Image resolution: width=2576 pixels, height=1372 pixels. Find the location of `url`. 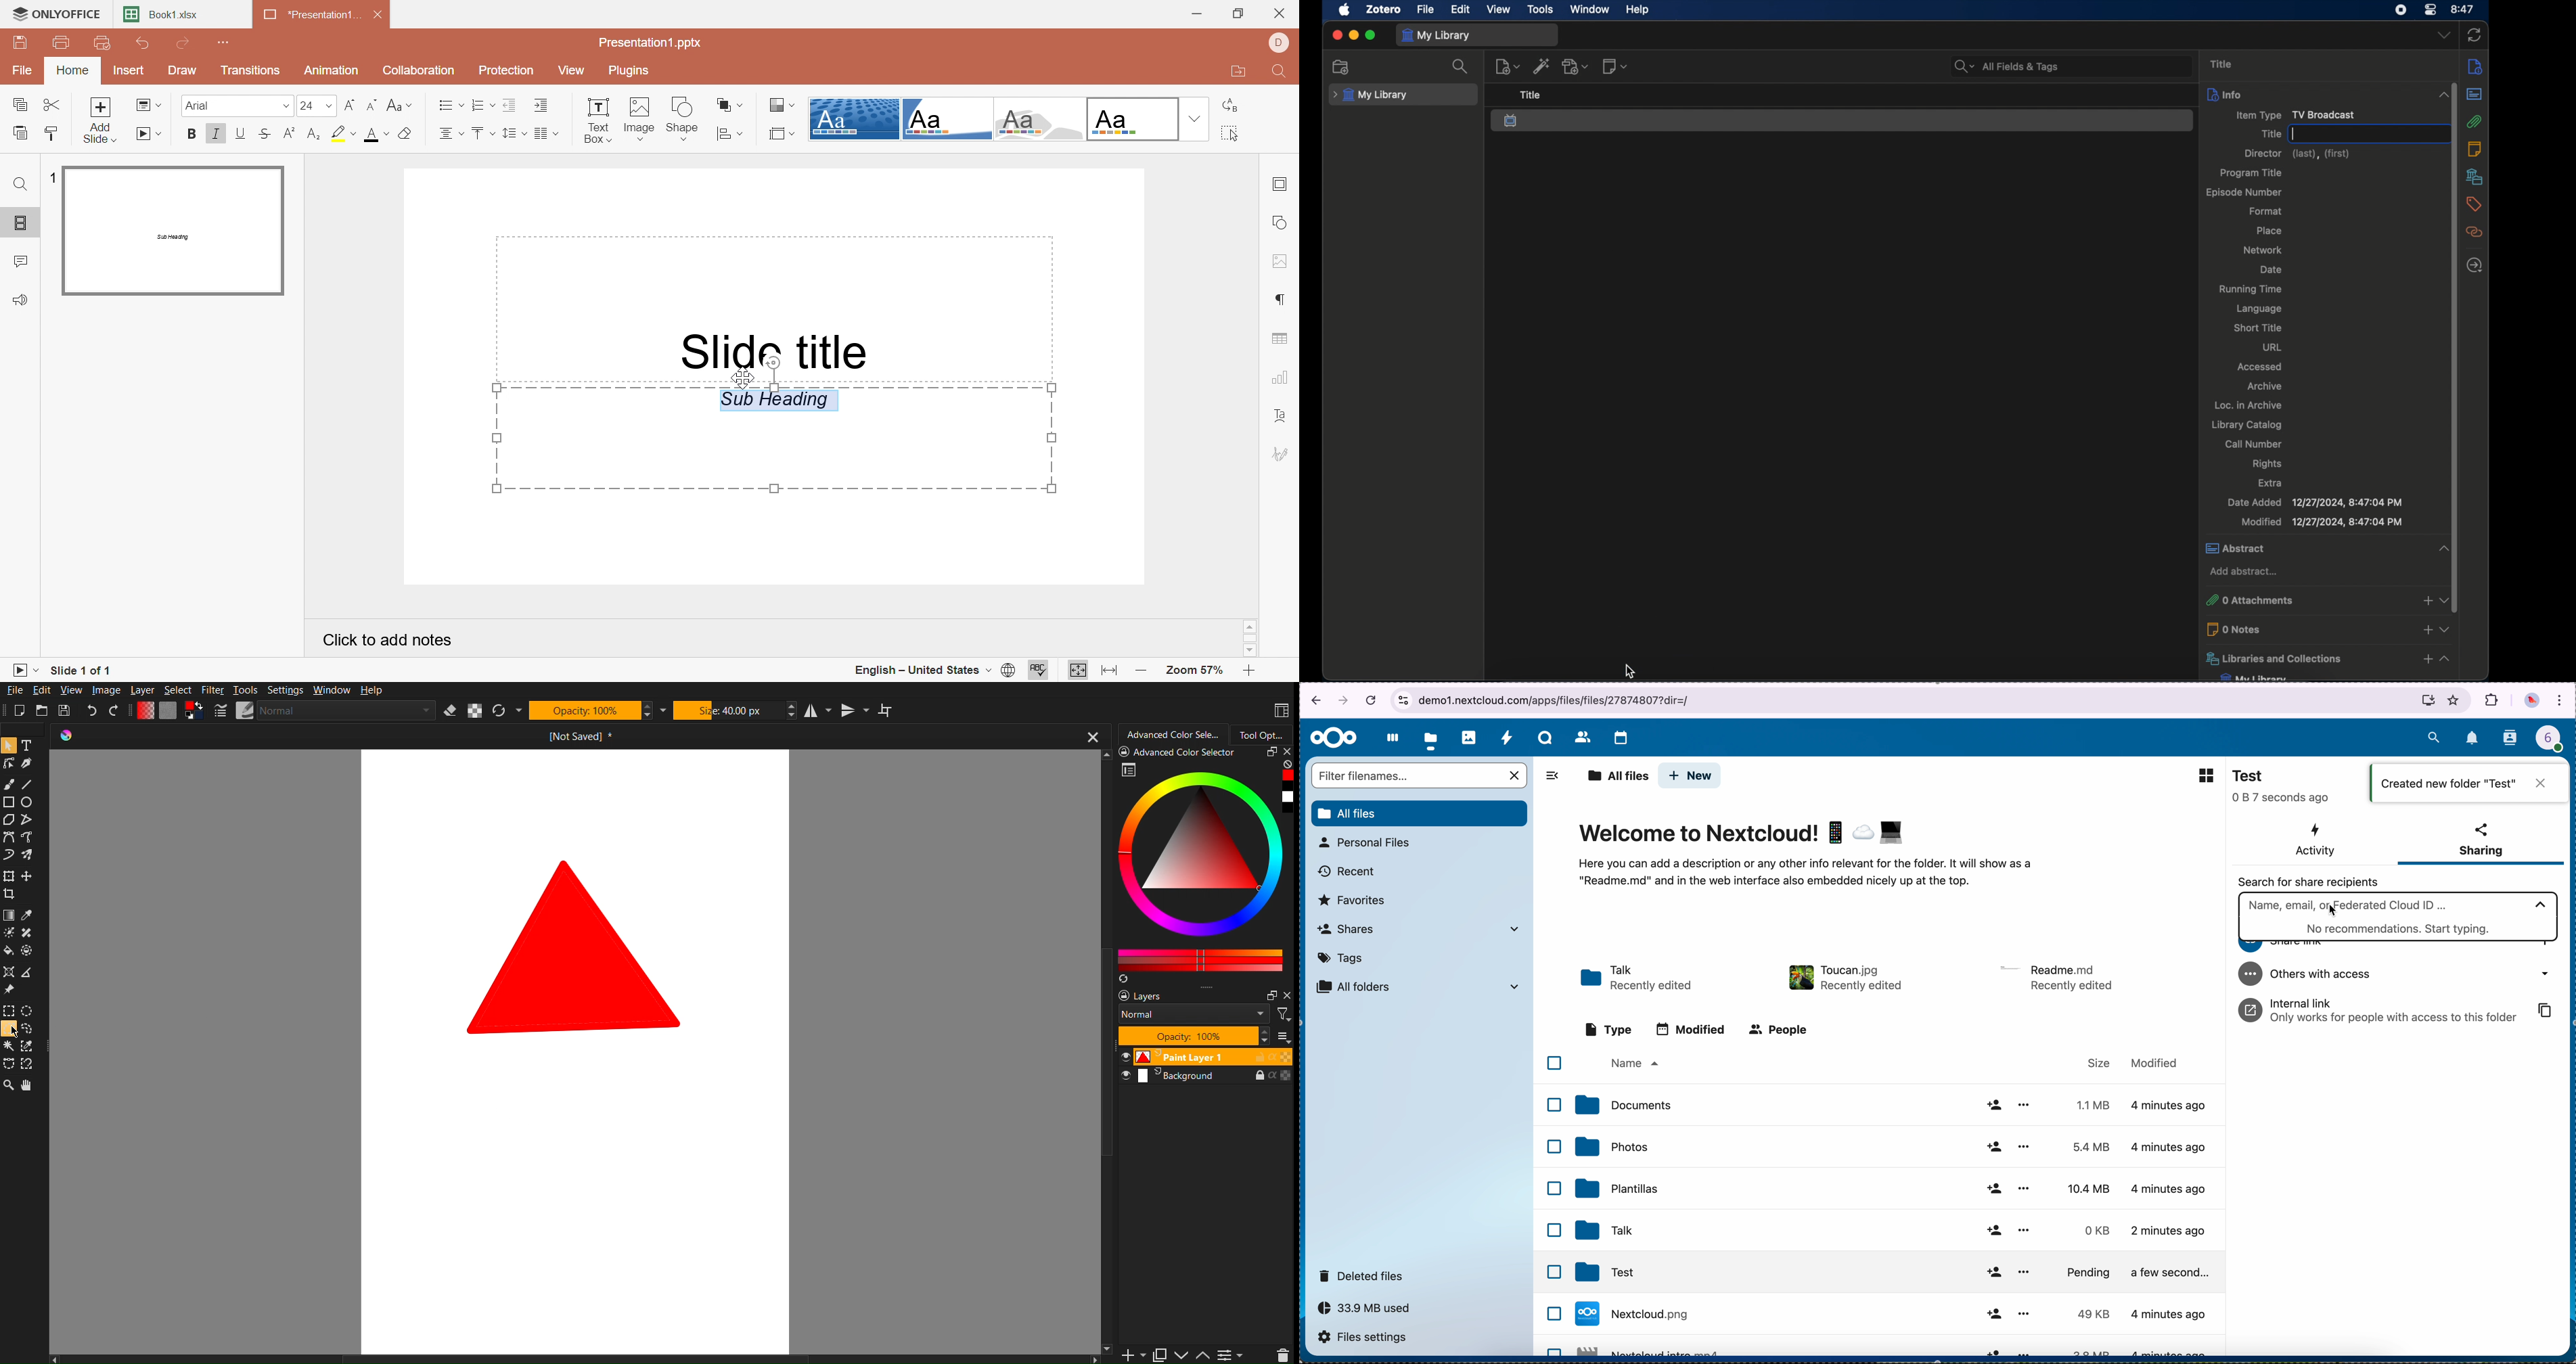

url is located at coordinates (2272, 347).